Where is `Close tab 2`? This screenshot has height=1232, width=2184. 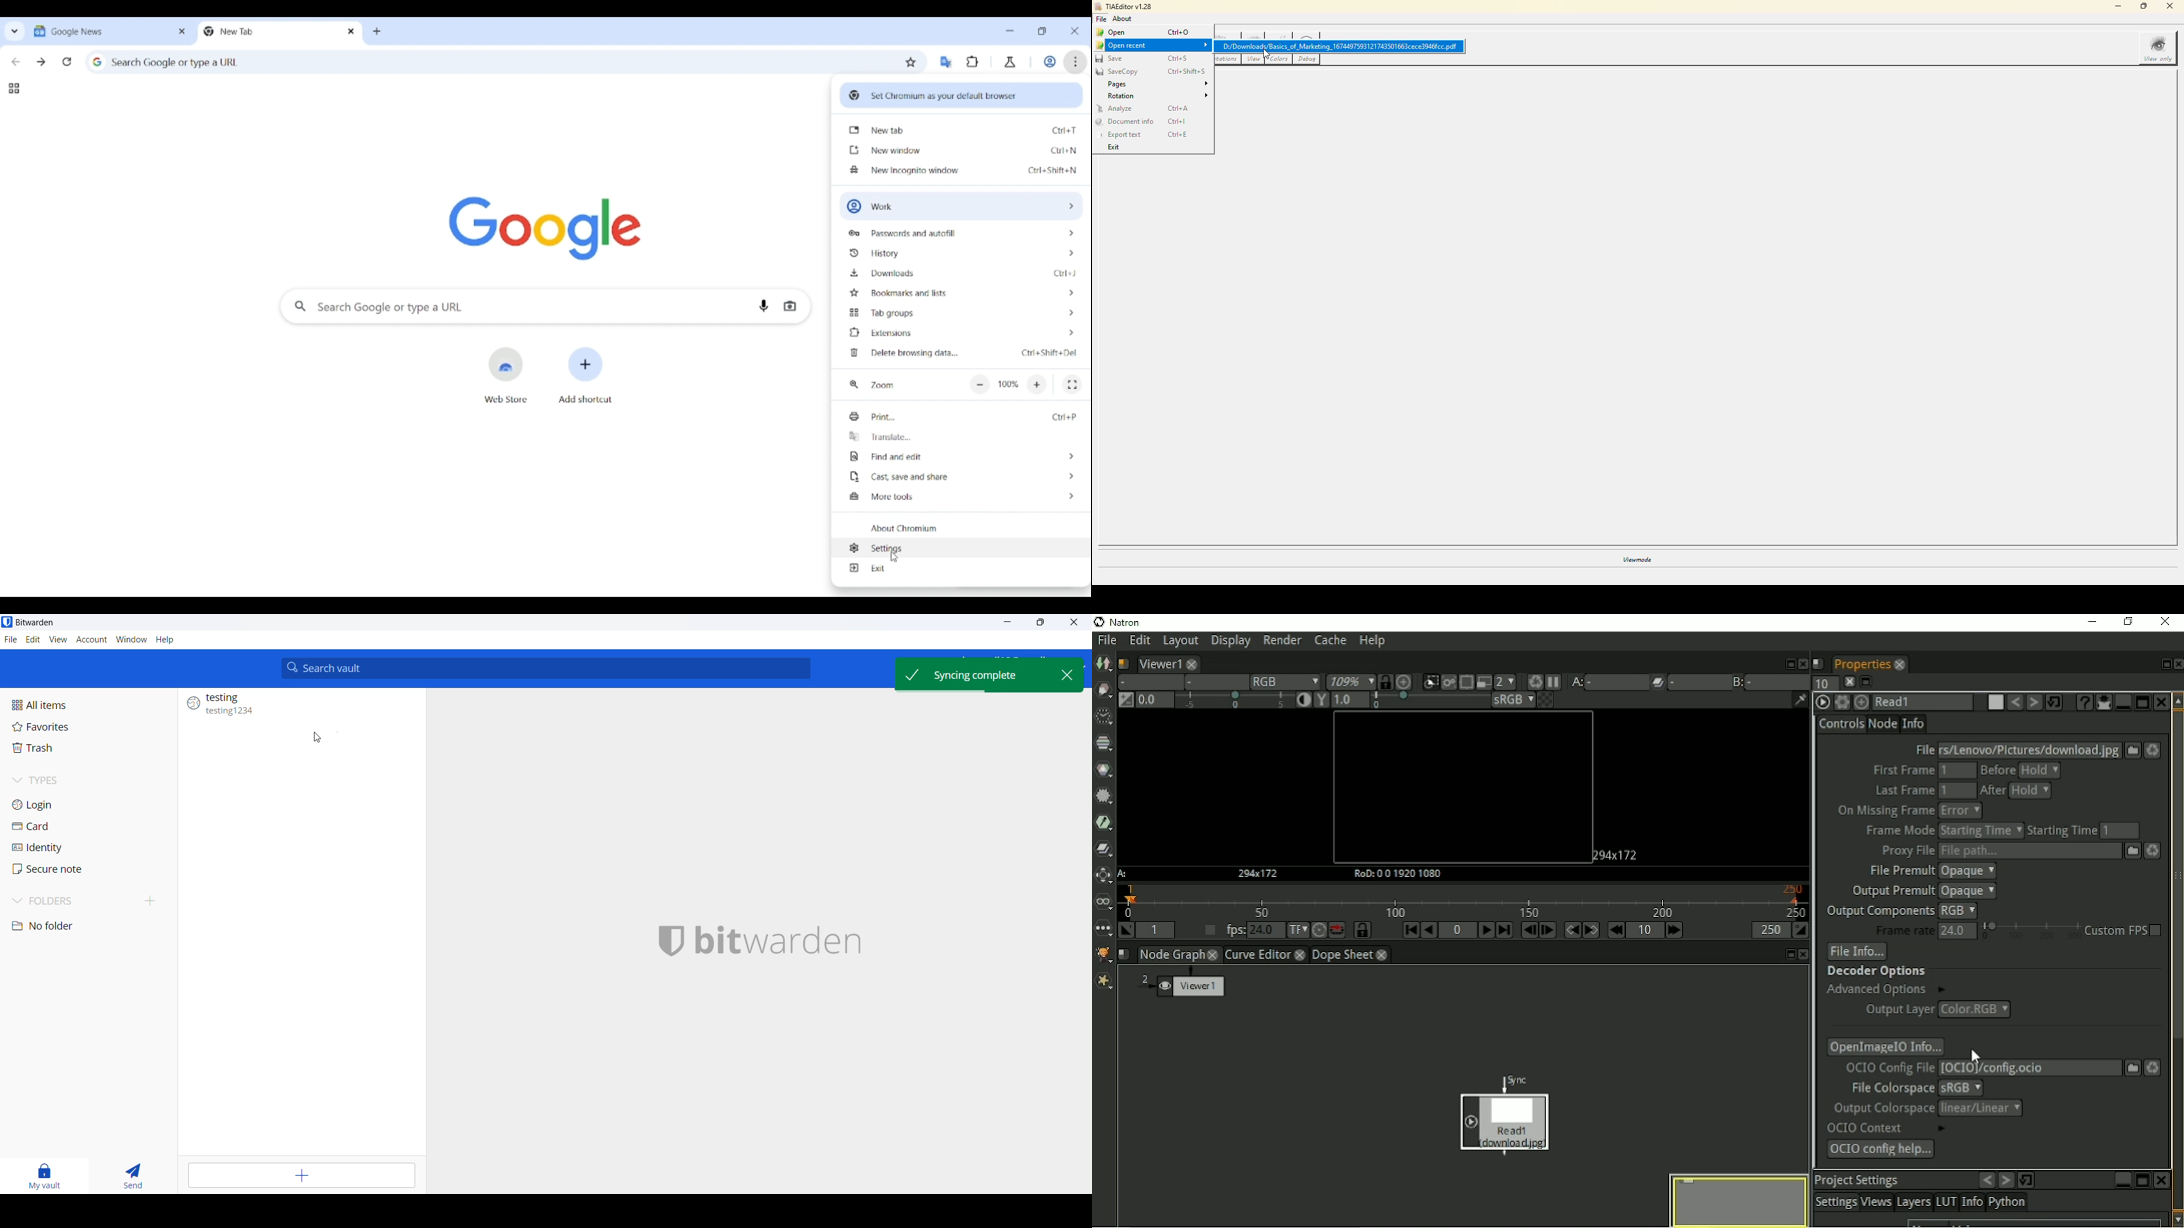 Close tab 2 is located at coordinates (352, 31).